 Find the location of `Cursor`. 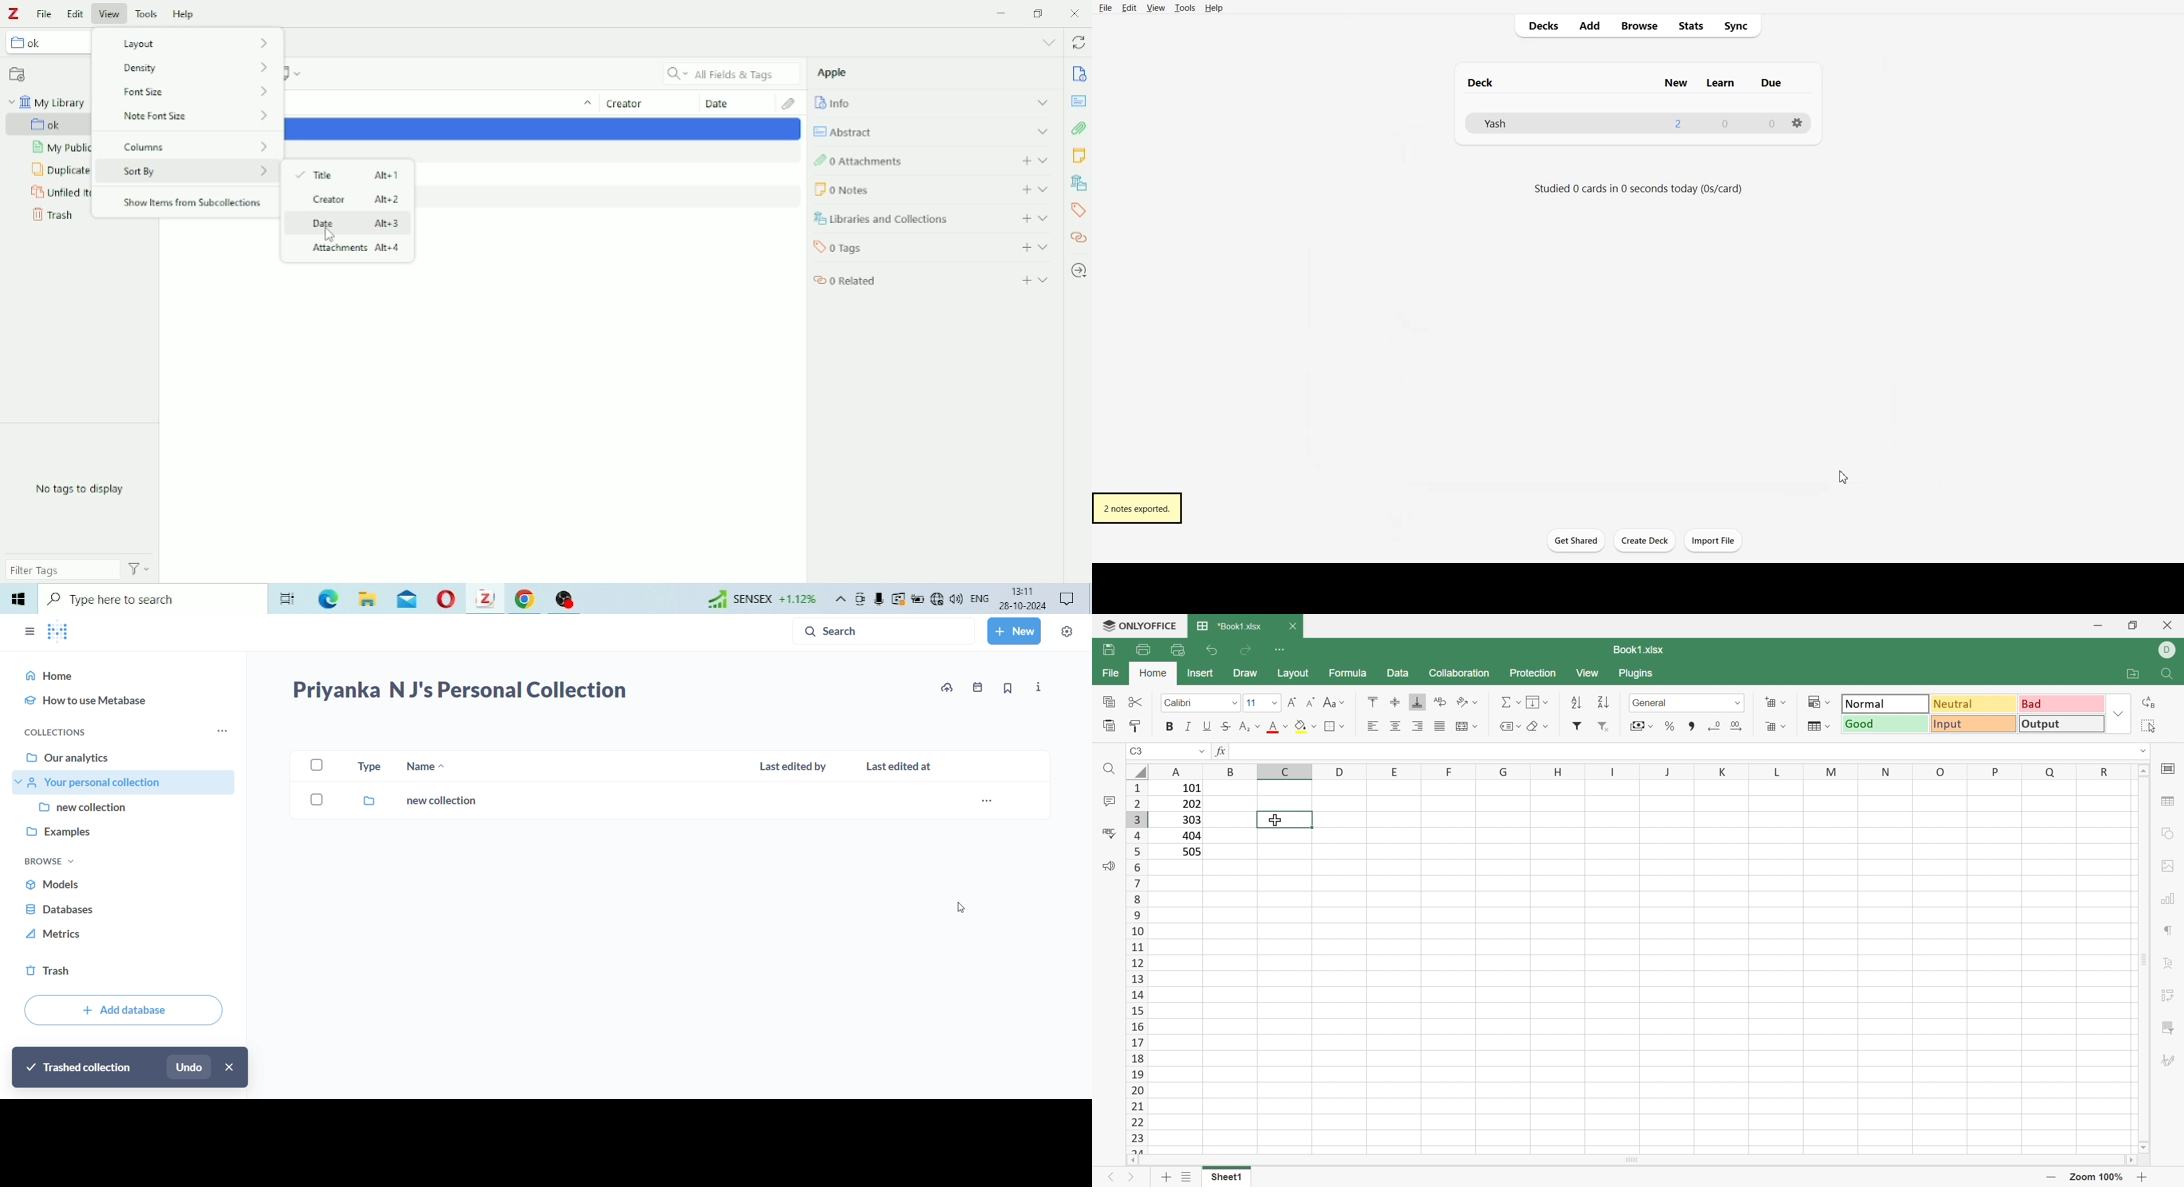

Cursor is located at coordinates (1845, 476).